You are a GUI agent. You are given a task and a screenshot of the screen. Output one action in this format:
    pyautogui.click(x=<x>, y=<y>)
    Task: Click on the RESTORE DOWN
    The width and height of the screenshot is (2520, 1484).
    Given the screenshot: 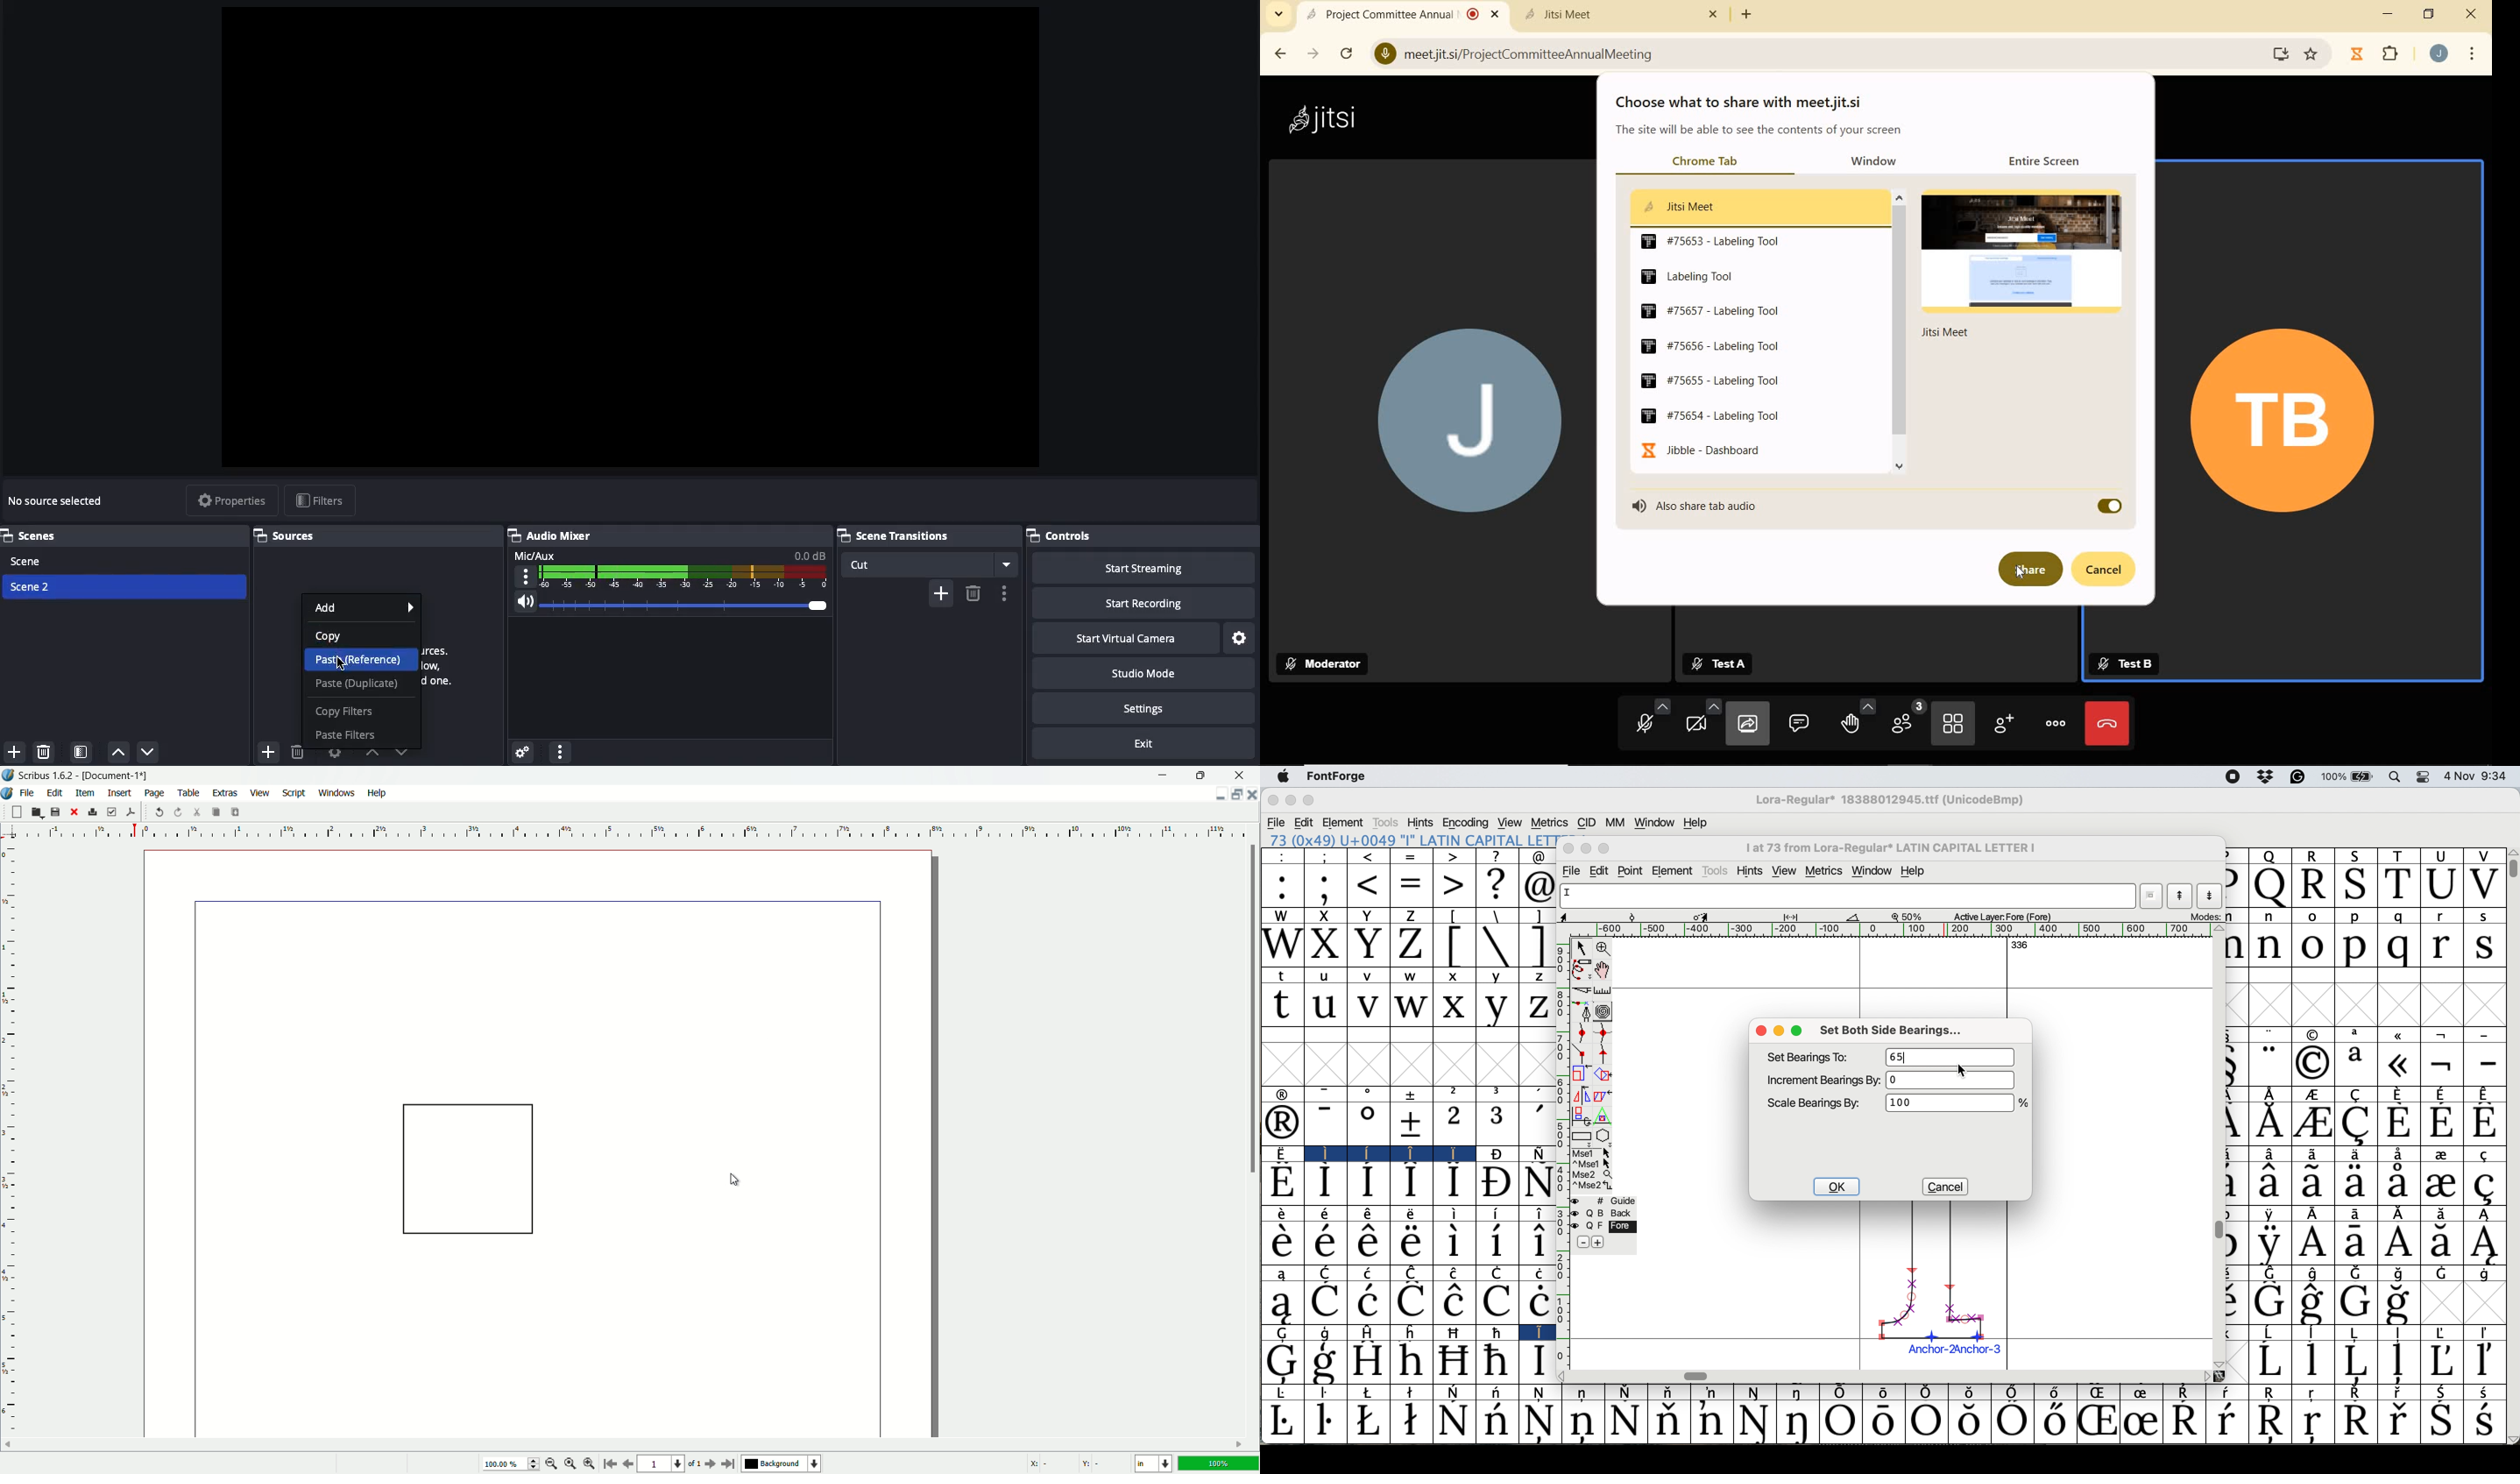 What is the action you would take?
    pyautogui.click(x=2429, y=14)
    